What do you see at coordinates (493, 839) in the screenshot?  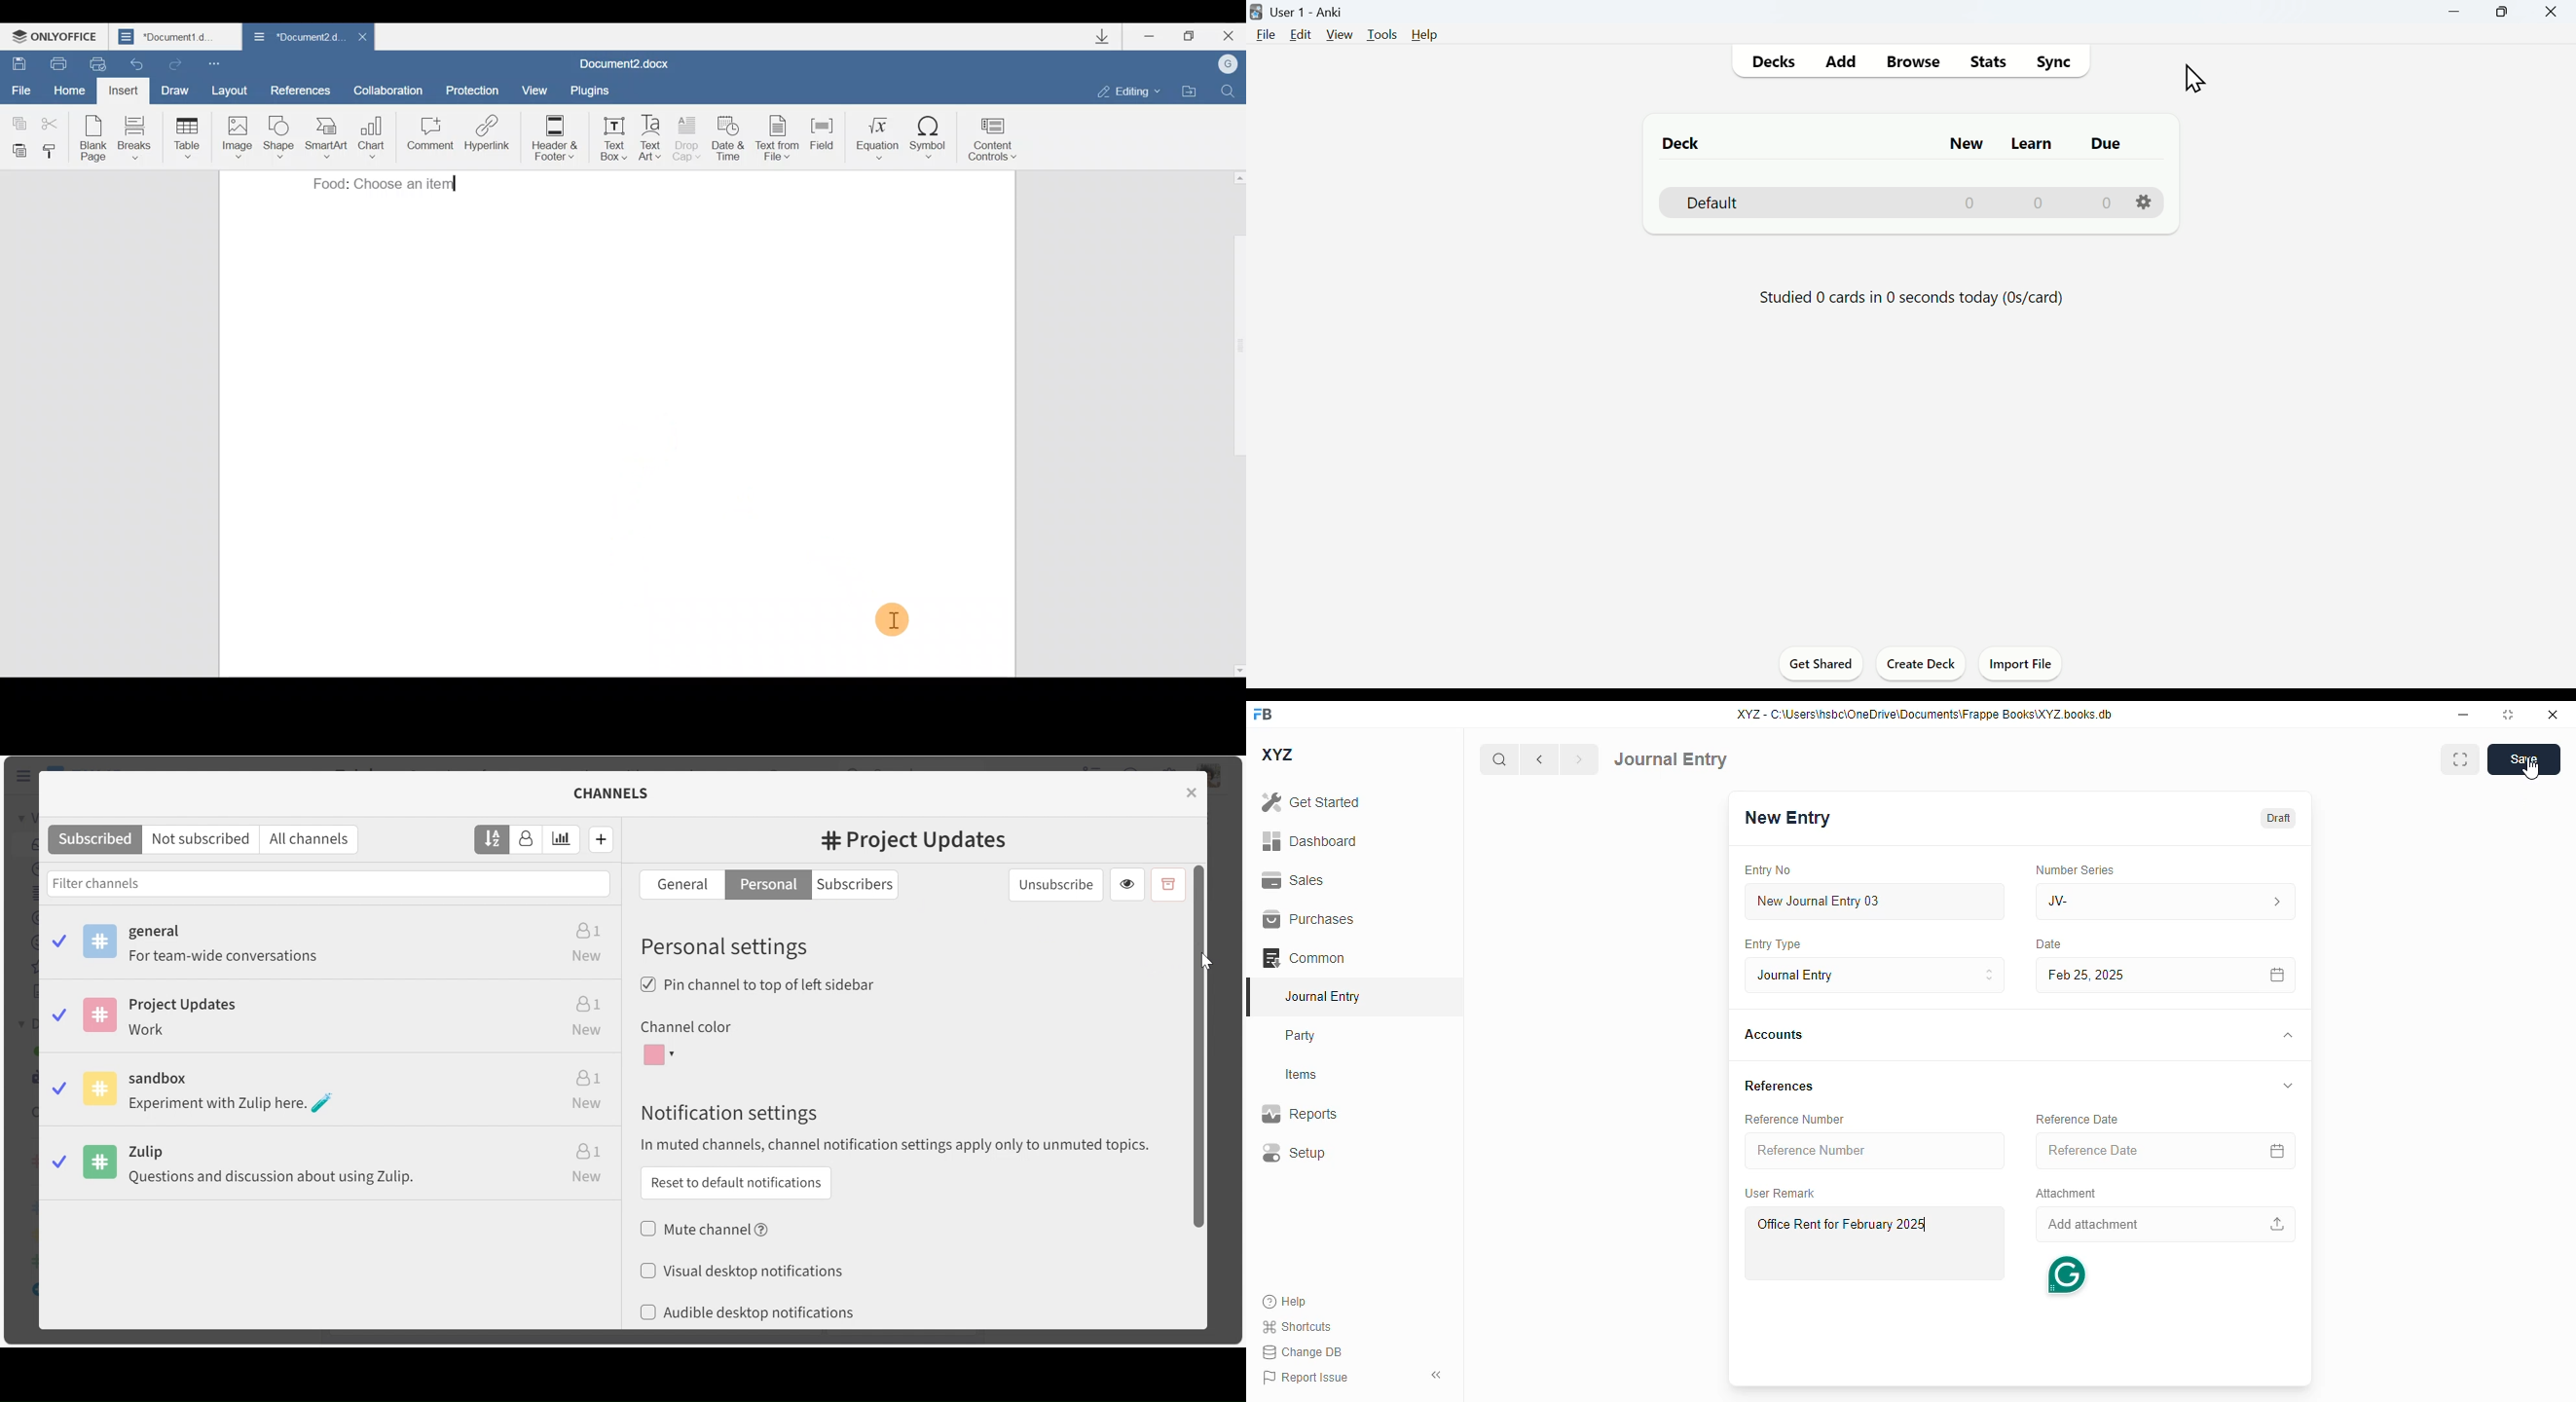 I see `Sort by name` at bounding box center [493, 839].